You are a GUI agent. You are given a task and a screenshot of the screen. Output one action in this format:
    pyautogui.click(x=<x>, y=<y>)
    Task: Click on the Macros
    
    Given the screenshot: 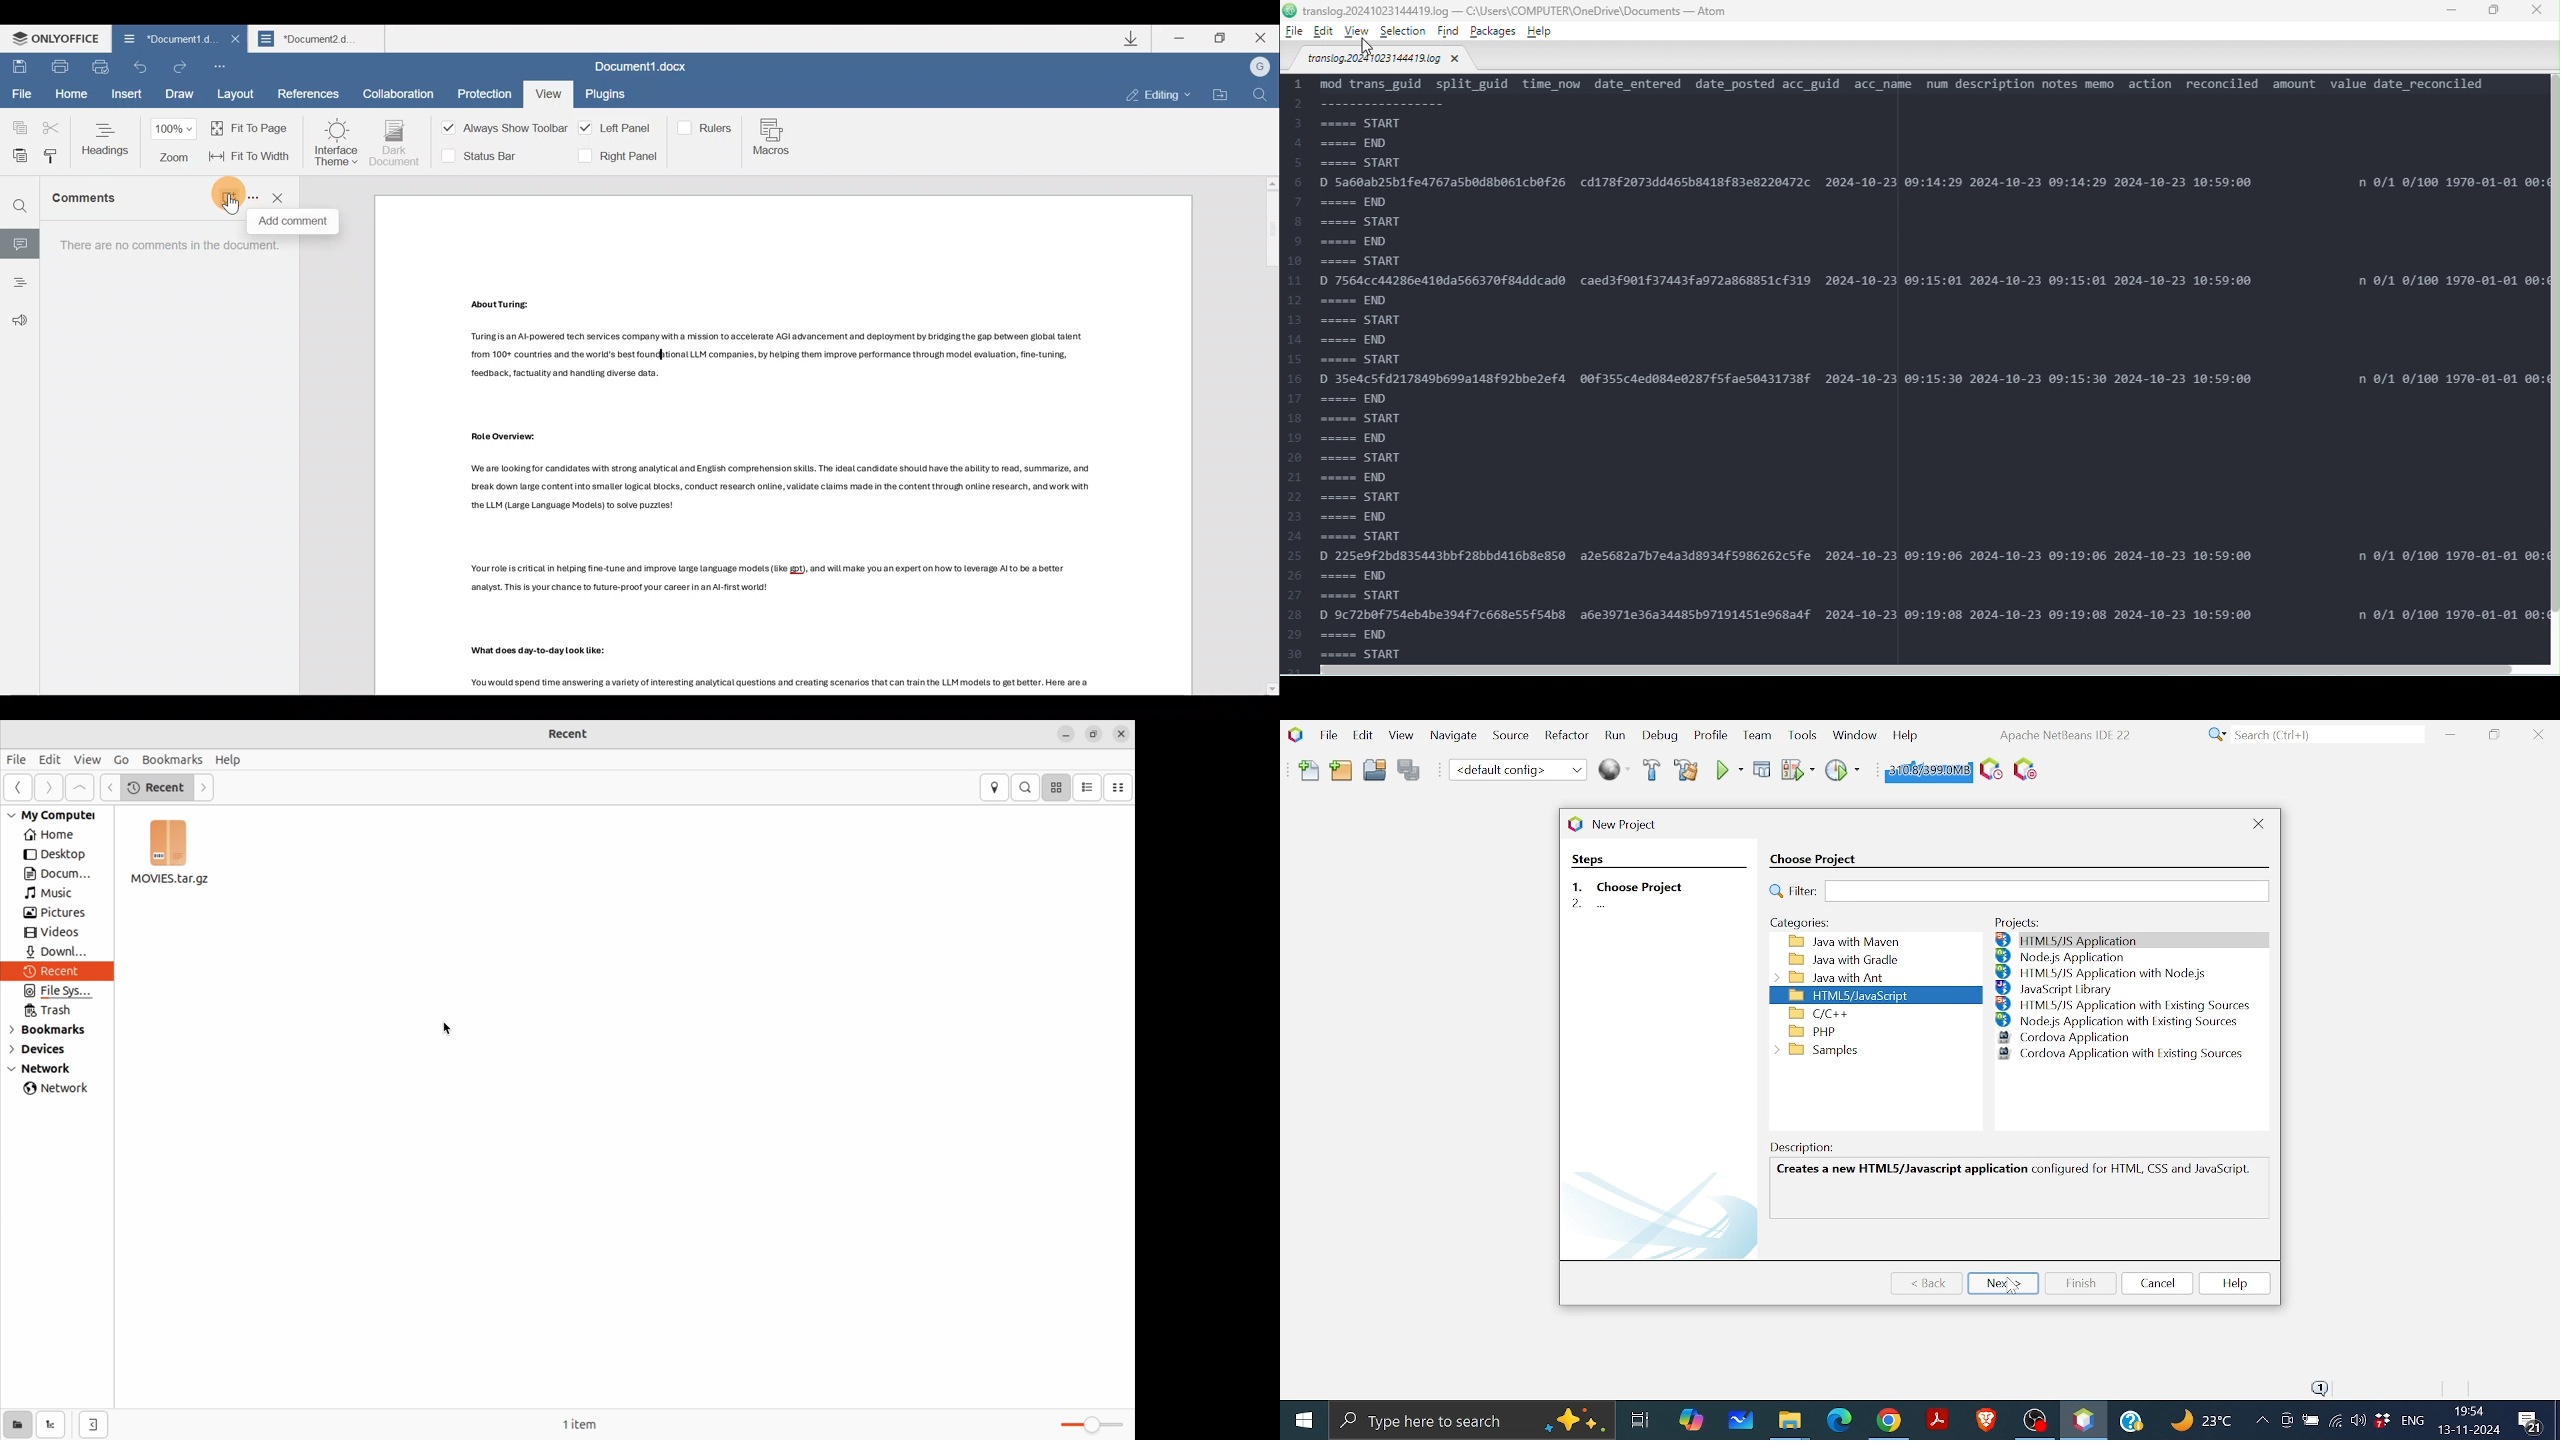 What is the action you would take?
    pyautogui.click(x=775, y=139)
    